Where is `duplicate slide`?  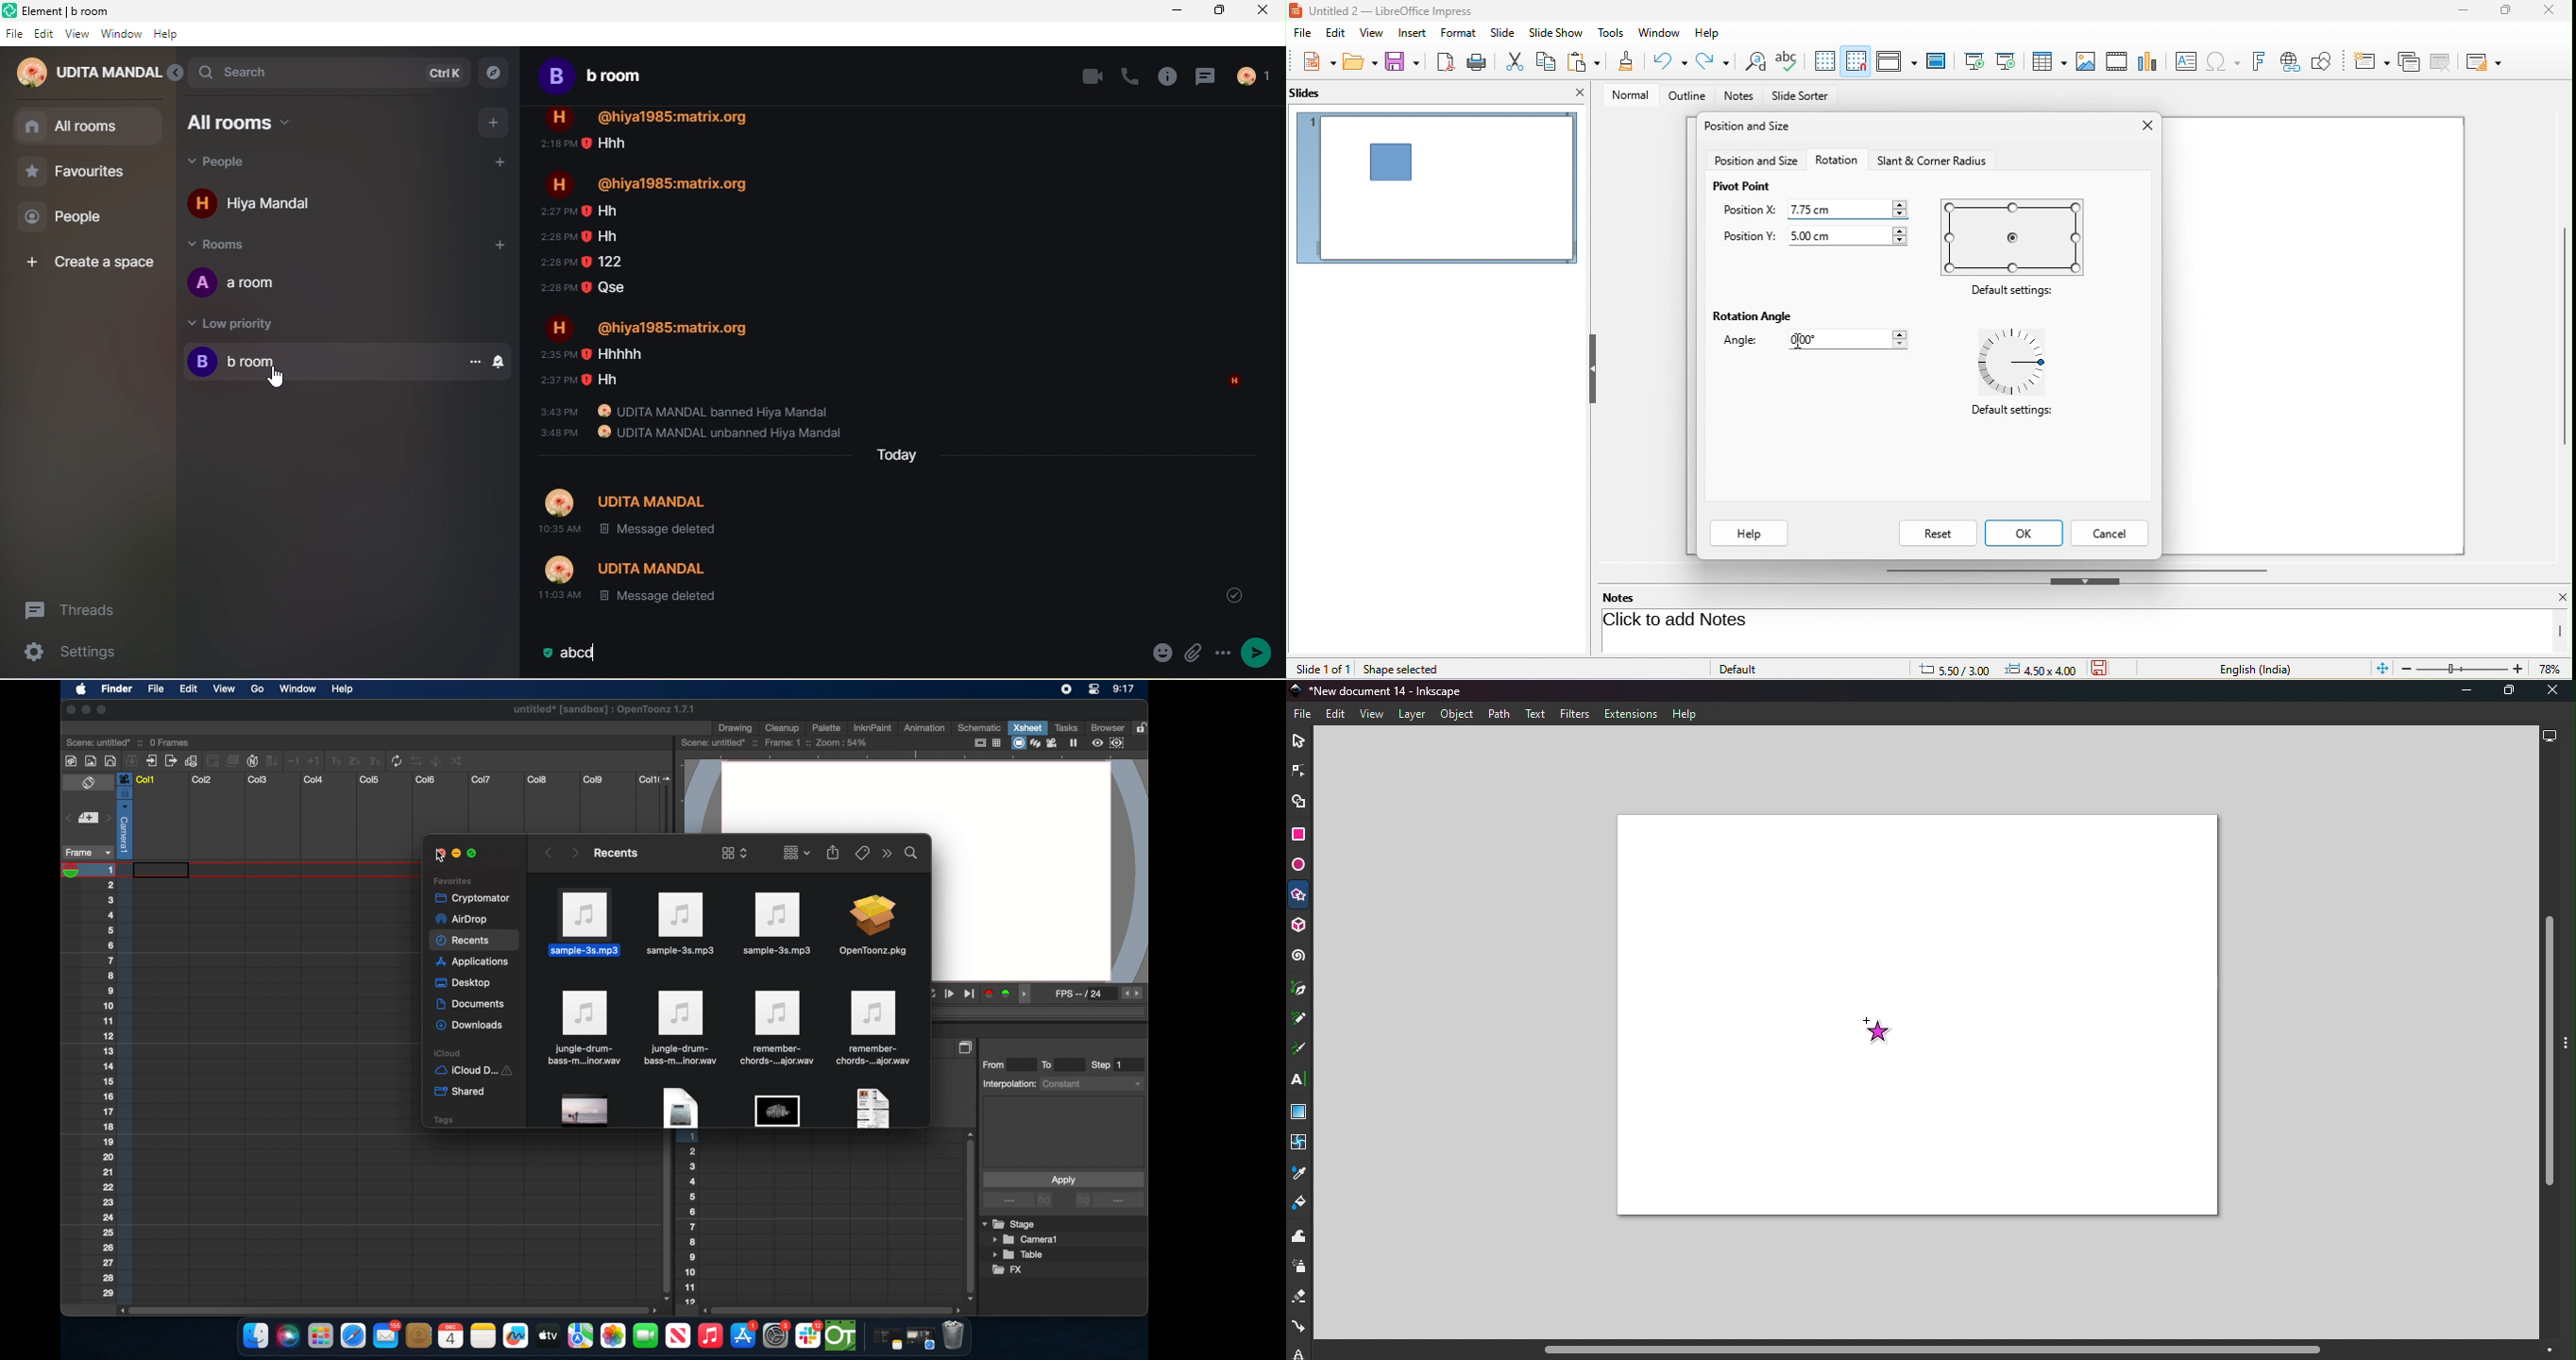
duplicate slide is located at coordinates (2409, 60).